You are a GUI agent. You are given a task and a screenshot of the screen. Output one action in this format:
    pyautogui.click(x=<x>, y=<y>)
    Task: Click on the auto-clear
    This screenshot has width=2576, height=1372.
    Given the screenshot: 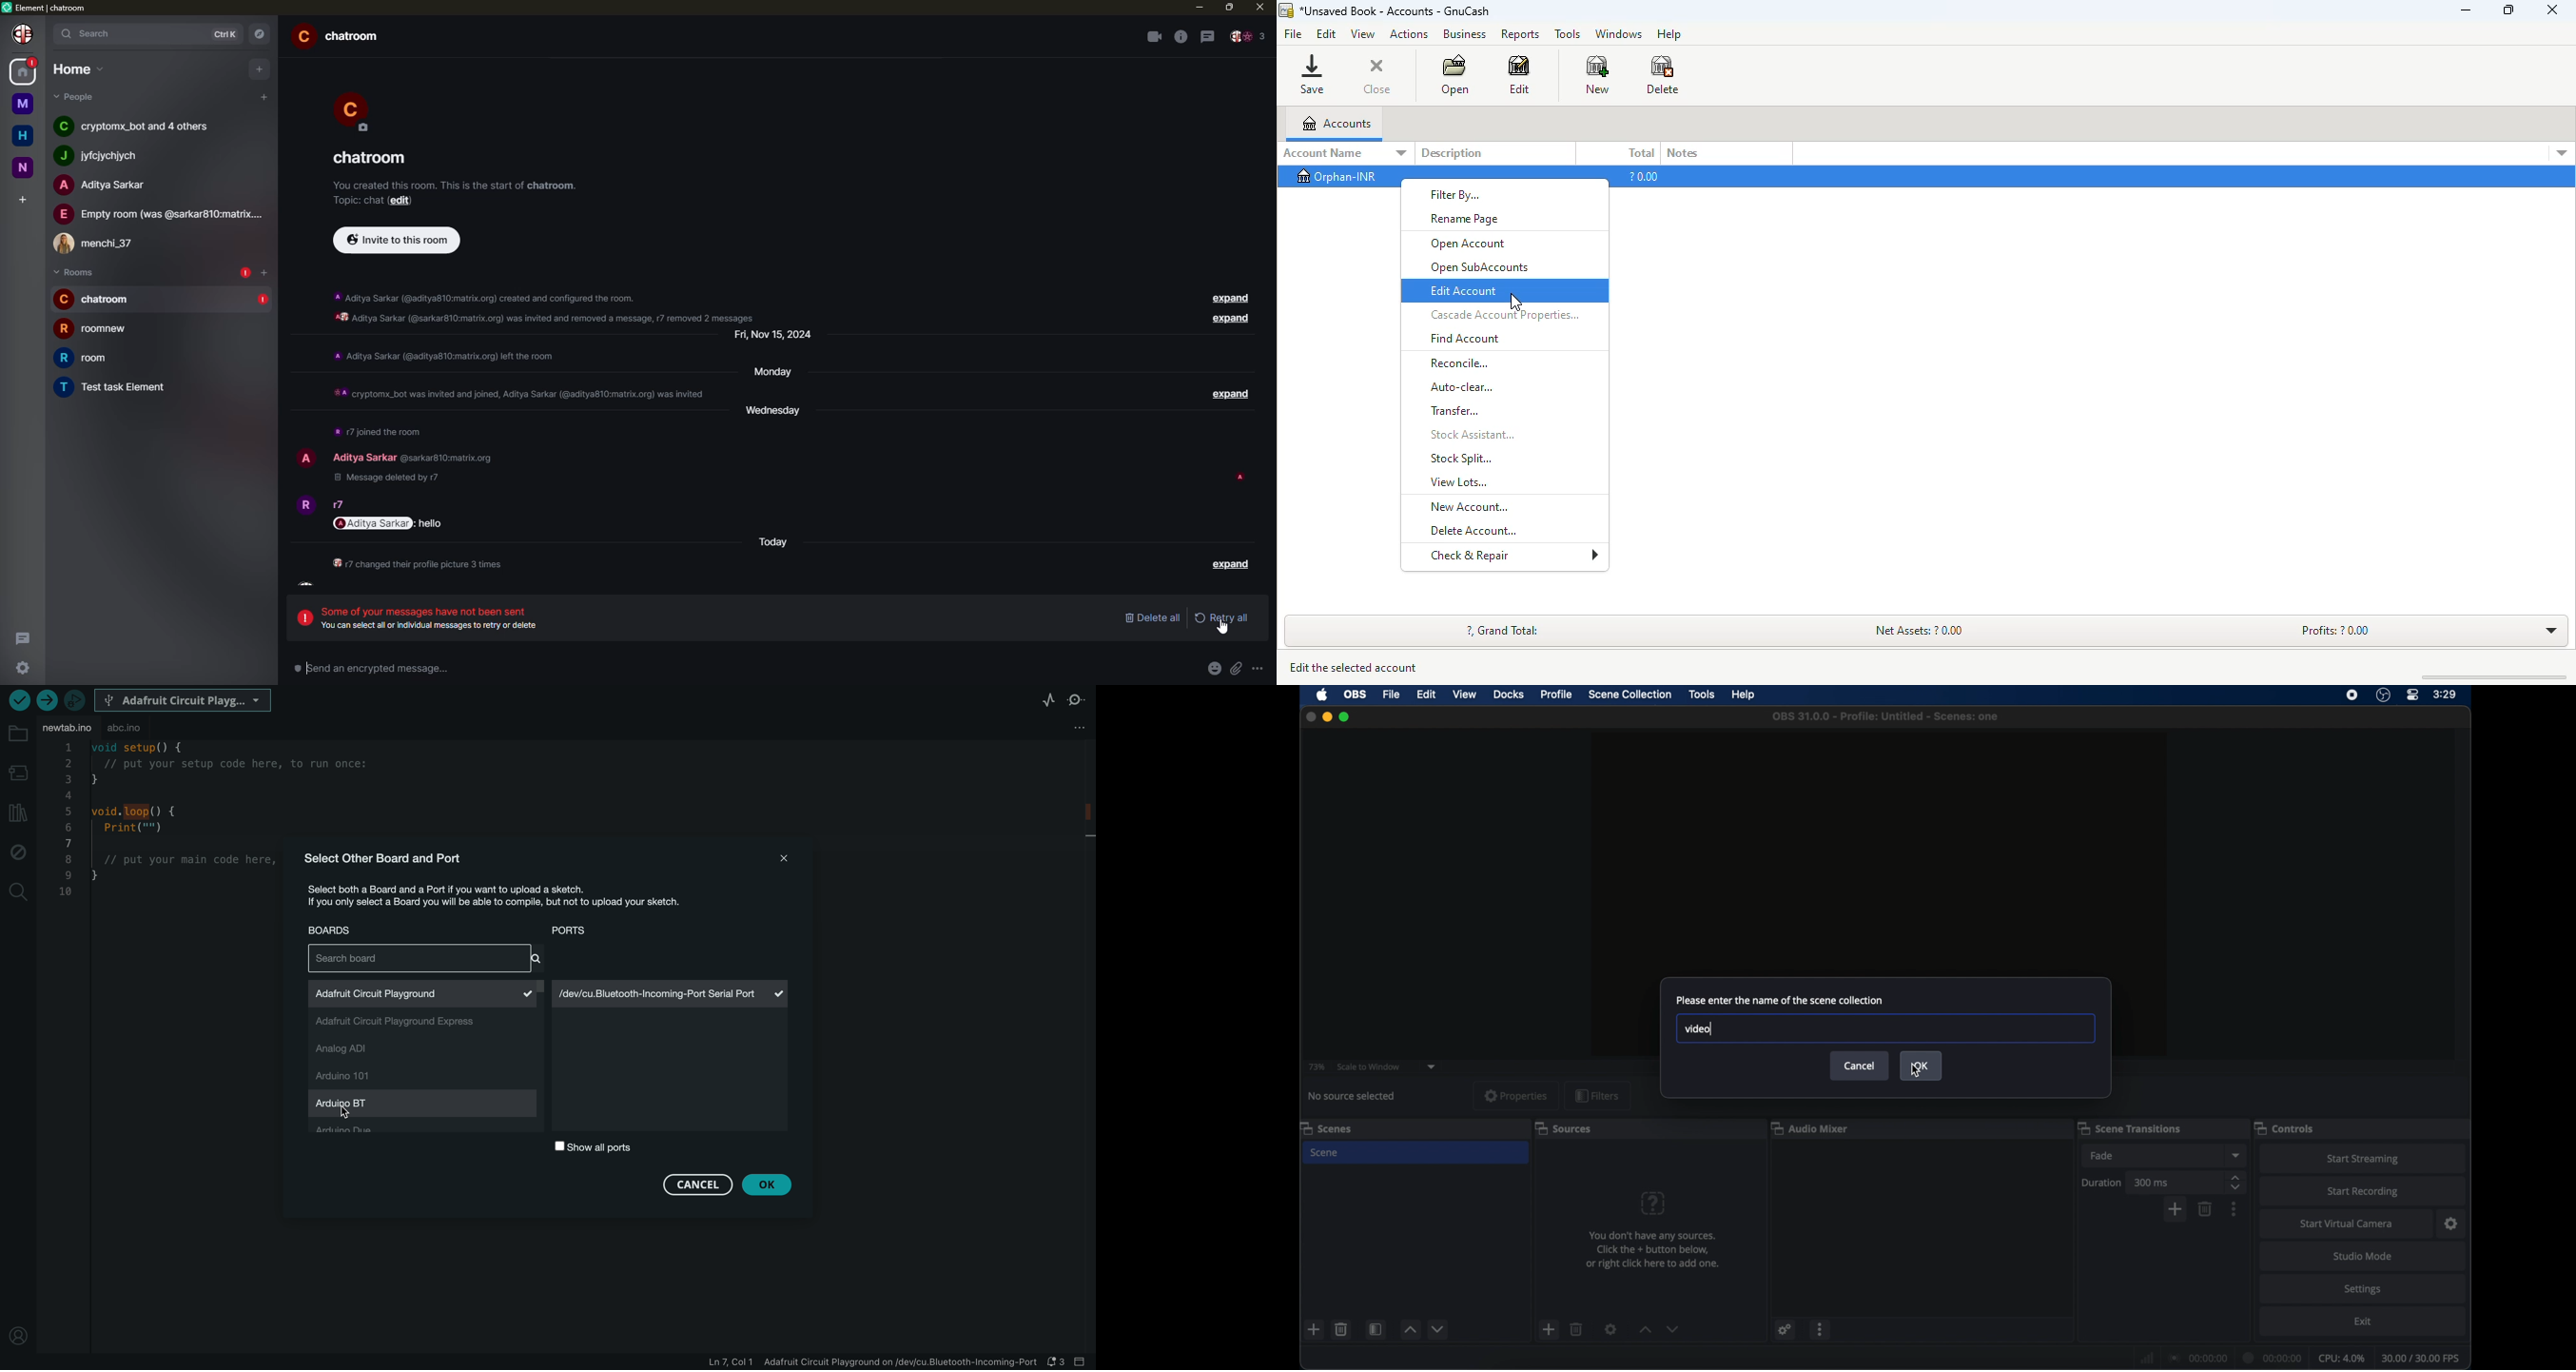 What is the action you would take?
    pyautogui.click(x=1461, y=386)
    